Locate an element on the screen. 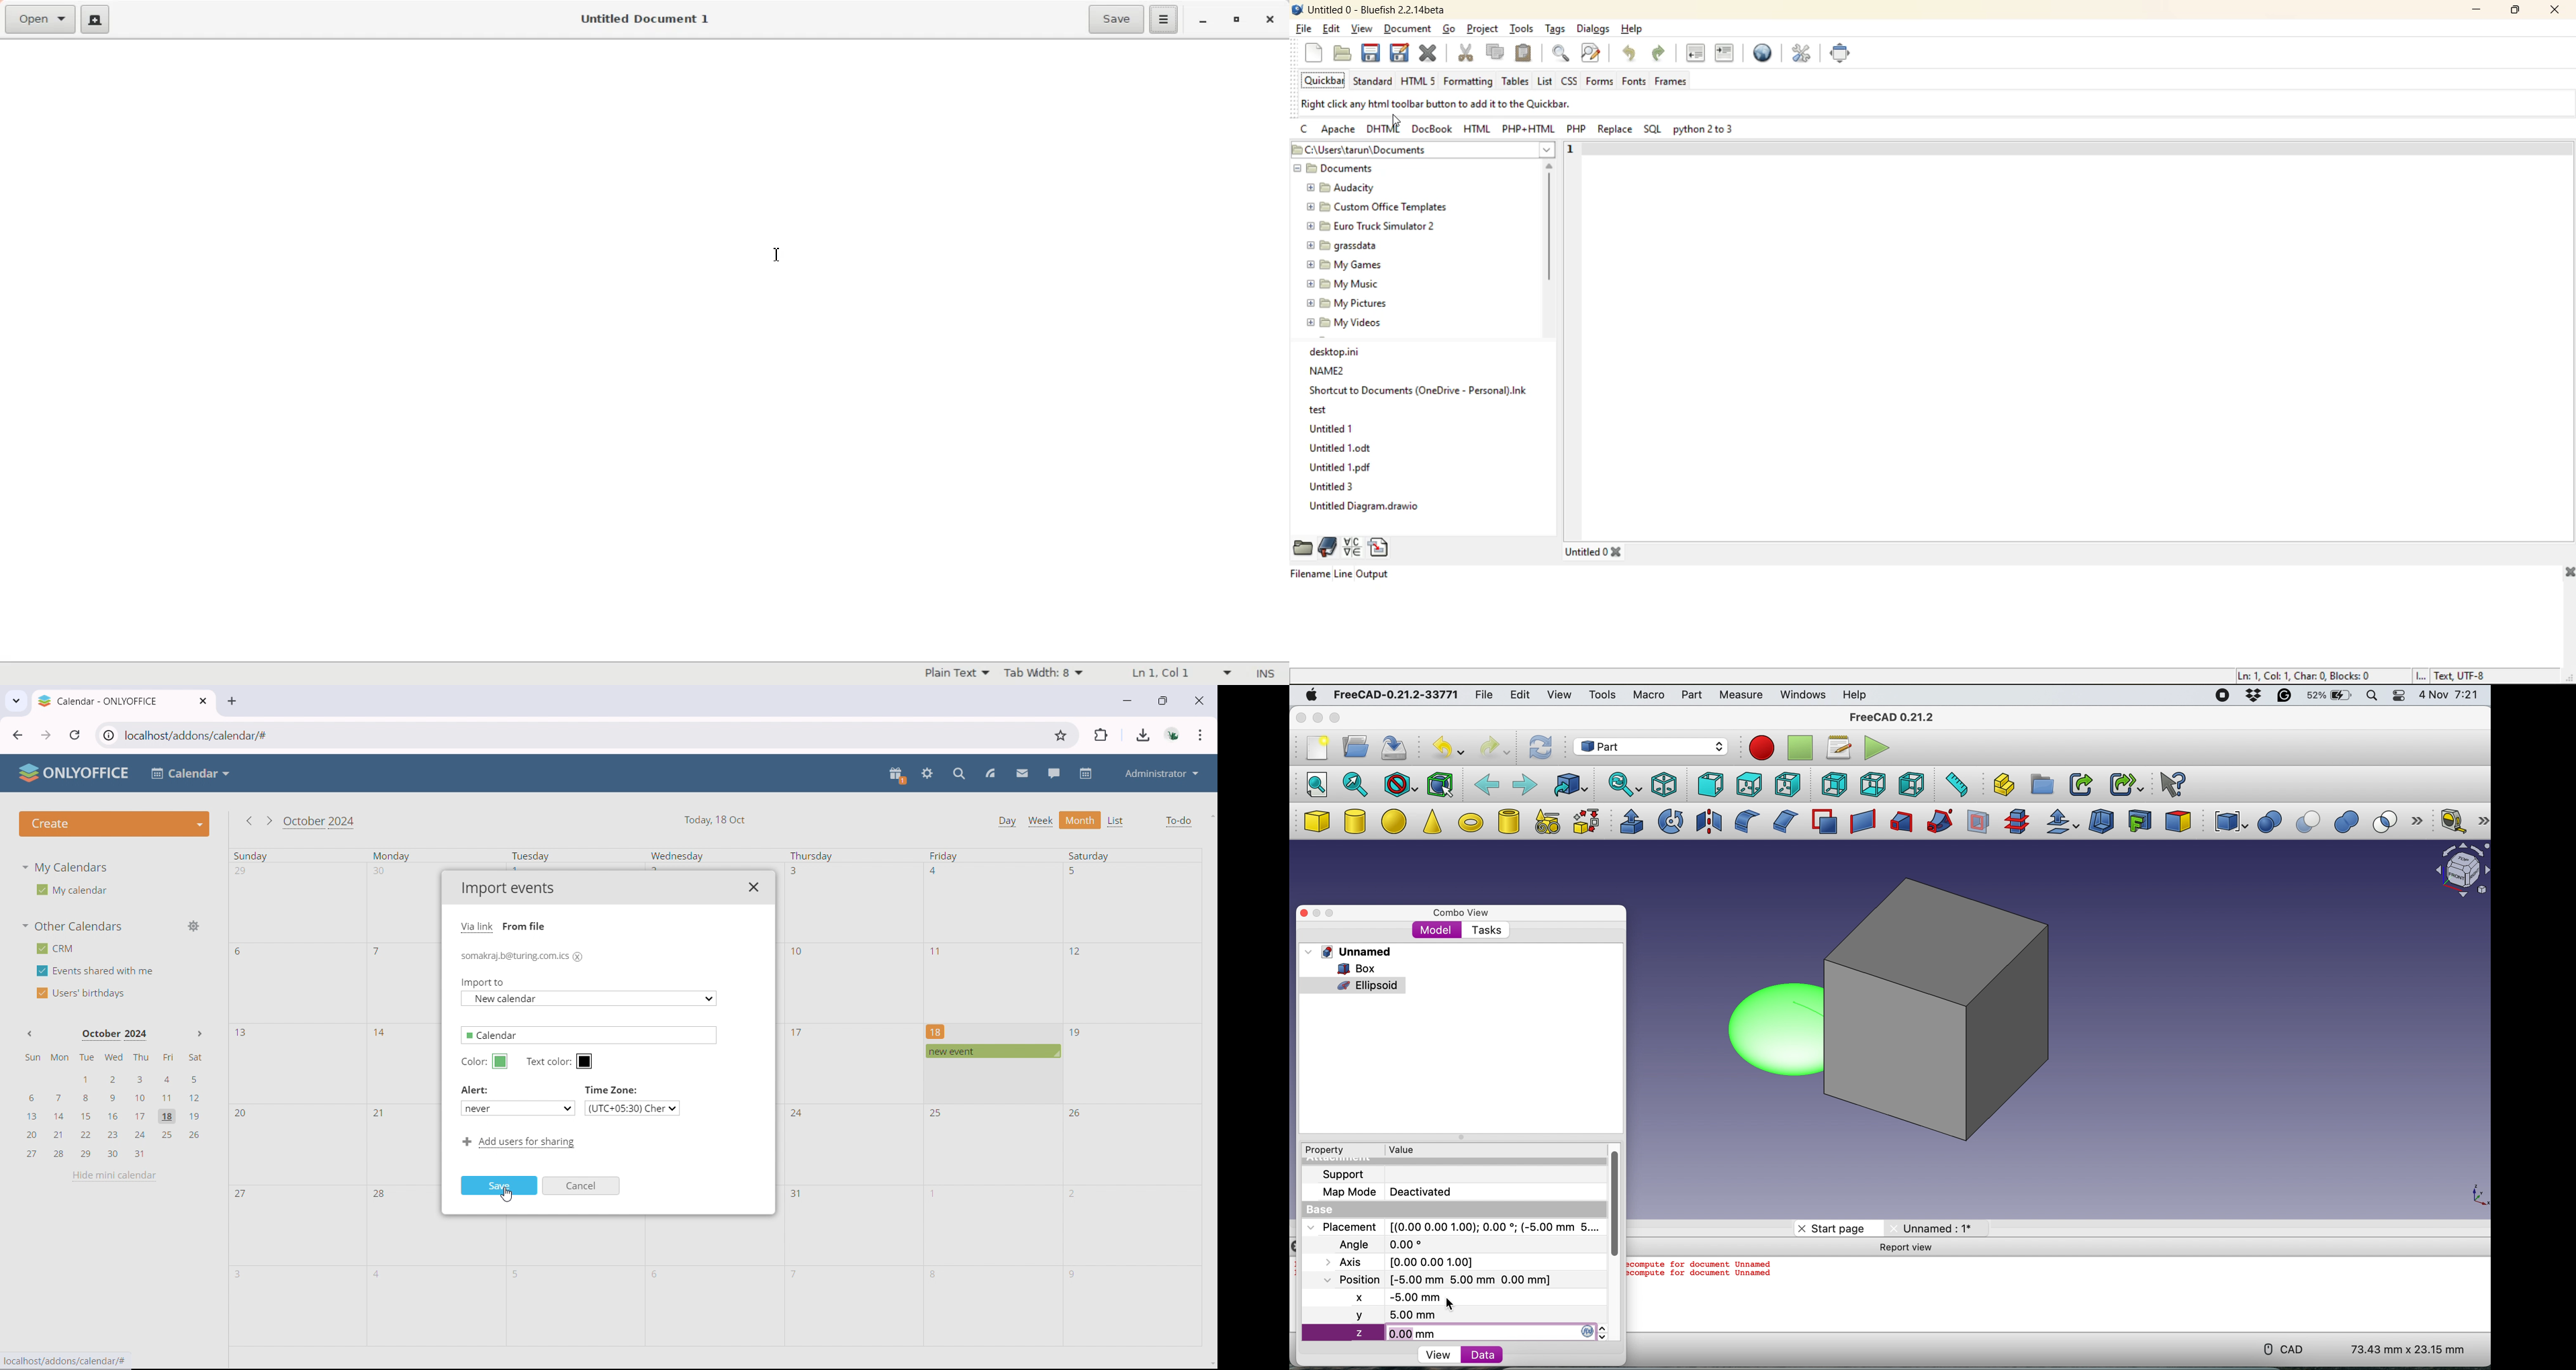 The width and height of the screenshot is (2576, 1372). output pane is located at coordinates (1340, 586).